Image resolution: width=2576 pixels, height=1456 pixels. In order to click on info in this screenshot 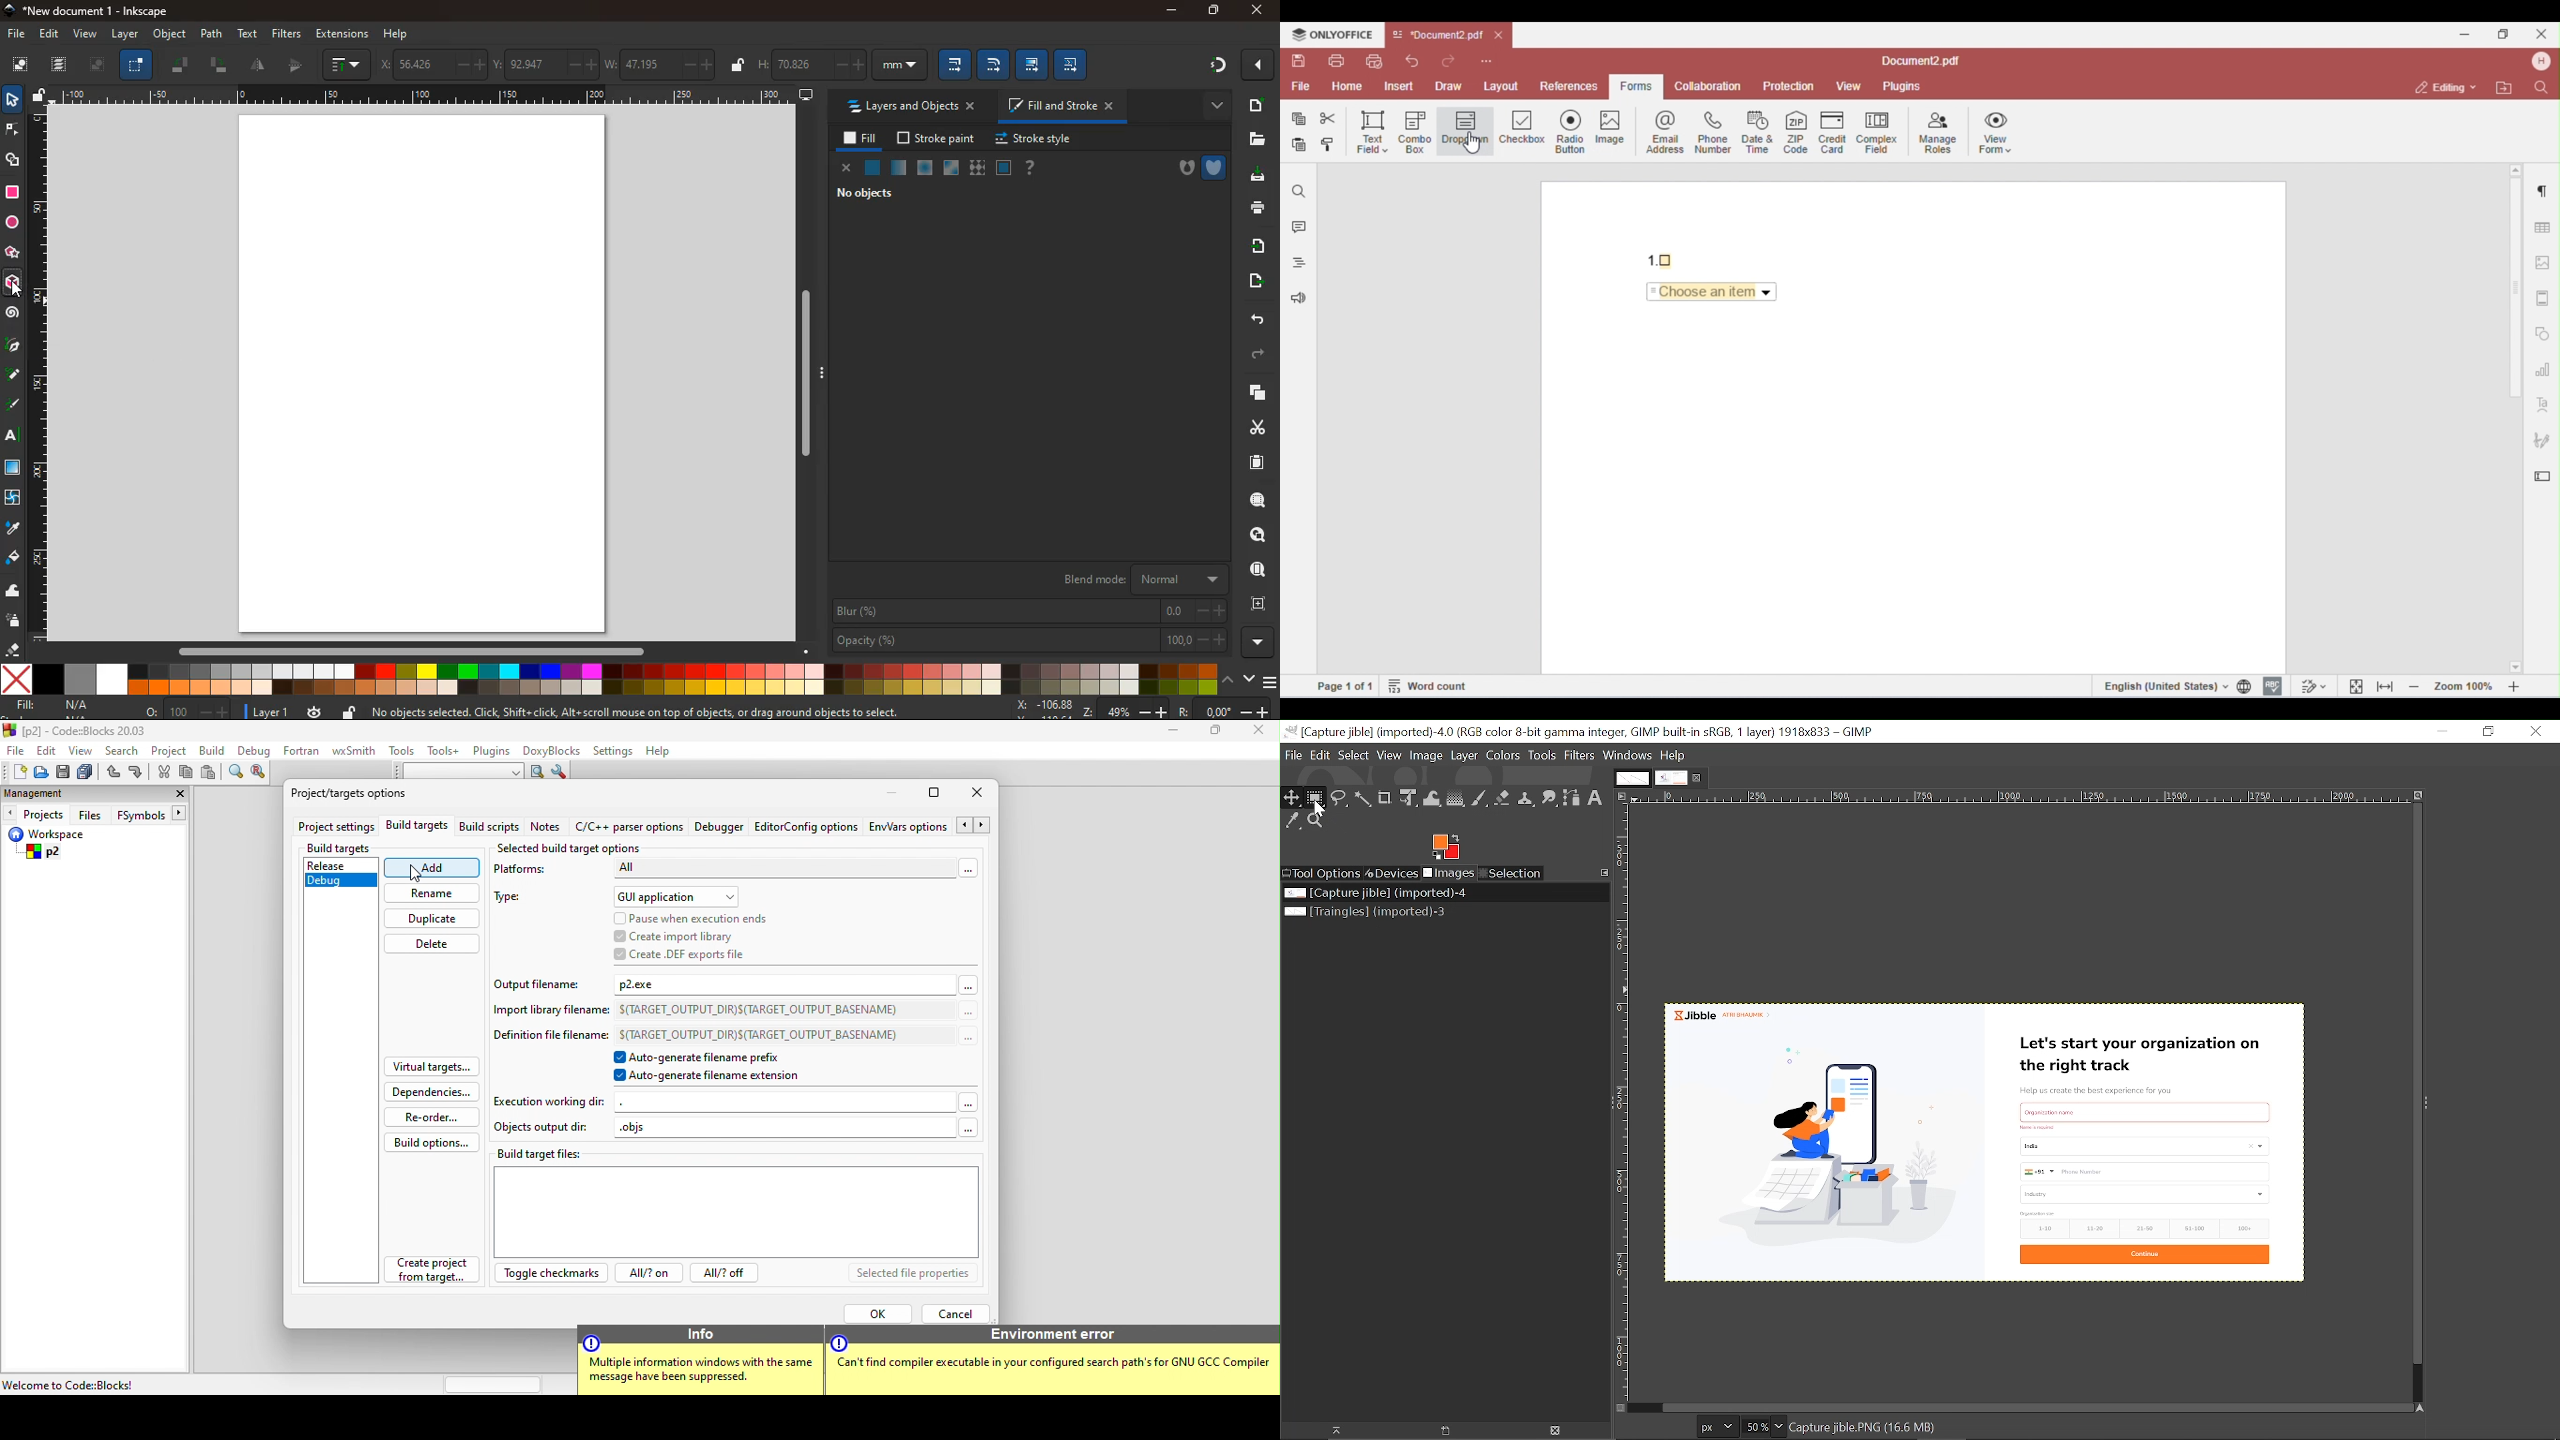, I will do `click(700, 1360)`.